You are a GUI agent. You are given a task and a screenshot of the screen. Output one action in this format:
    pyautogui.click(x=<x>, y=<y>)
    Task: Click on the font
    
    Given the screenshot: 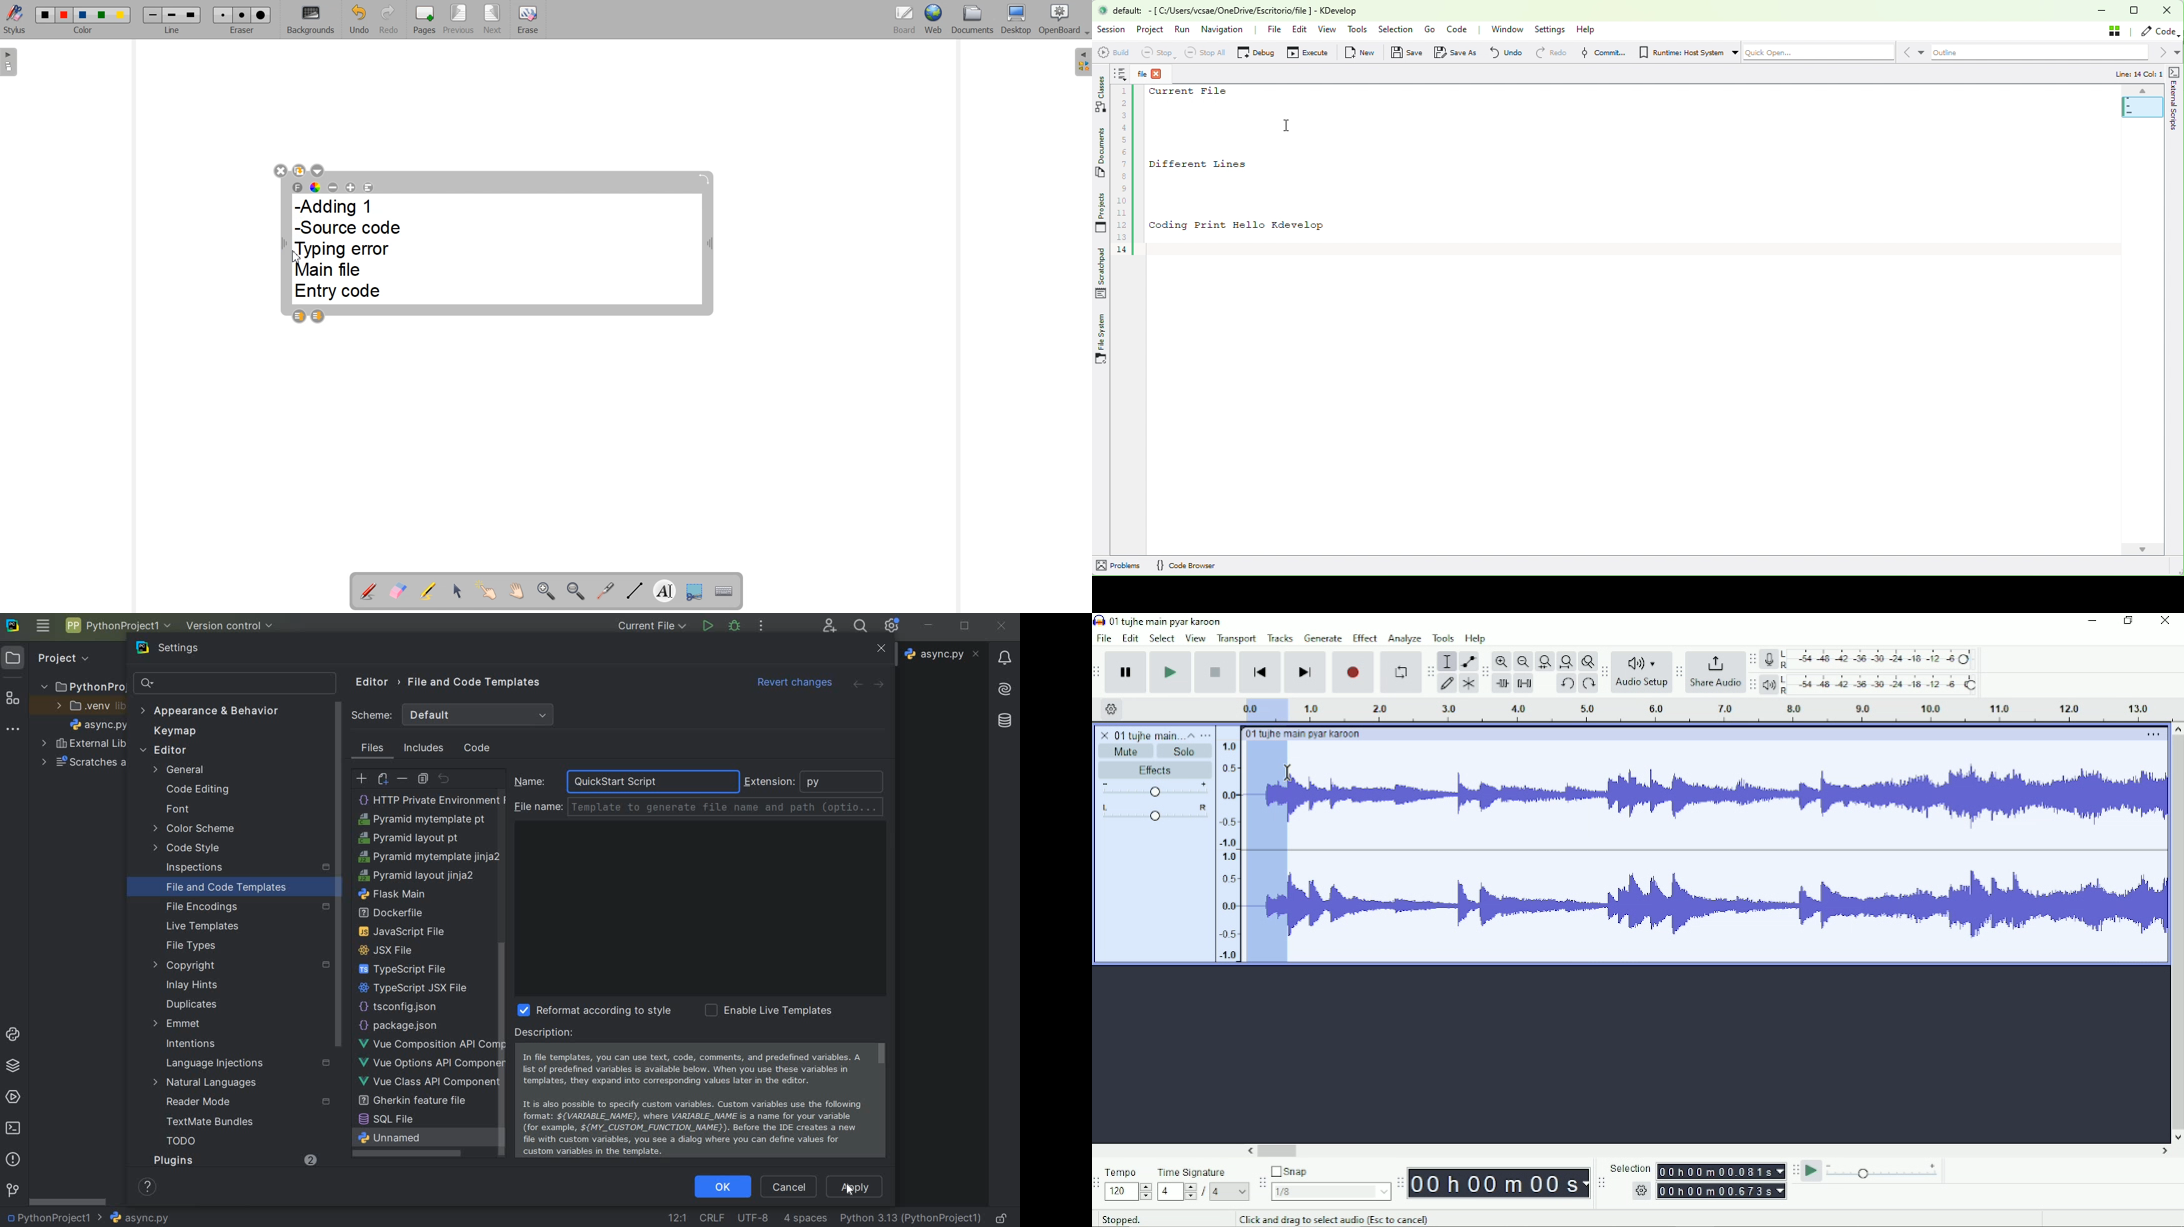 What is the action you would take?
    pyautogui.click(x=178, y=810)
    